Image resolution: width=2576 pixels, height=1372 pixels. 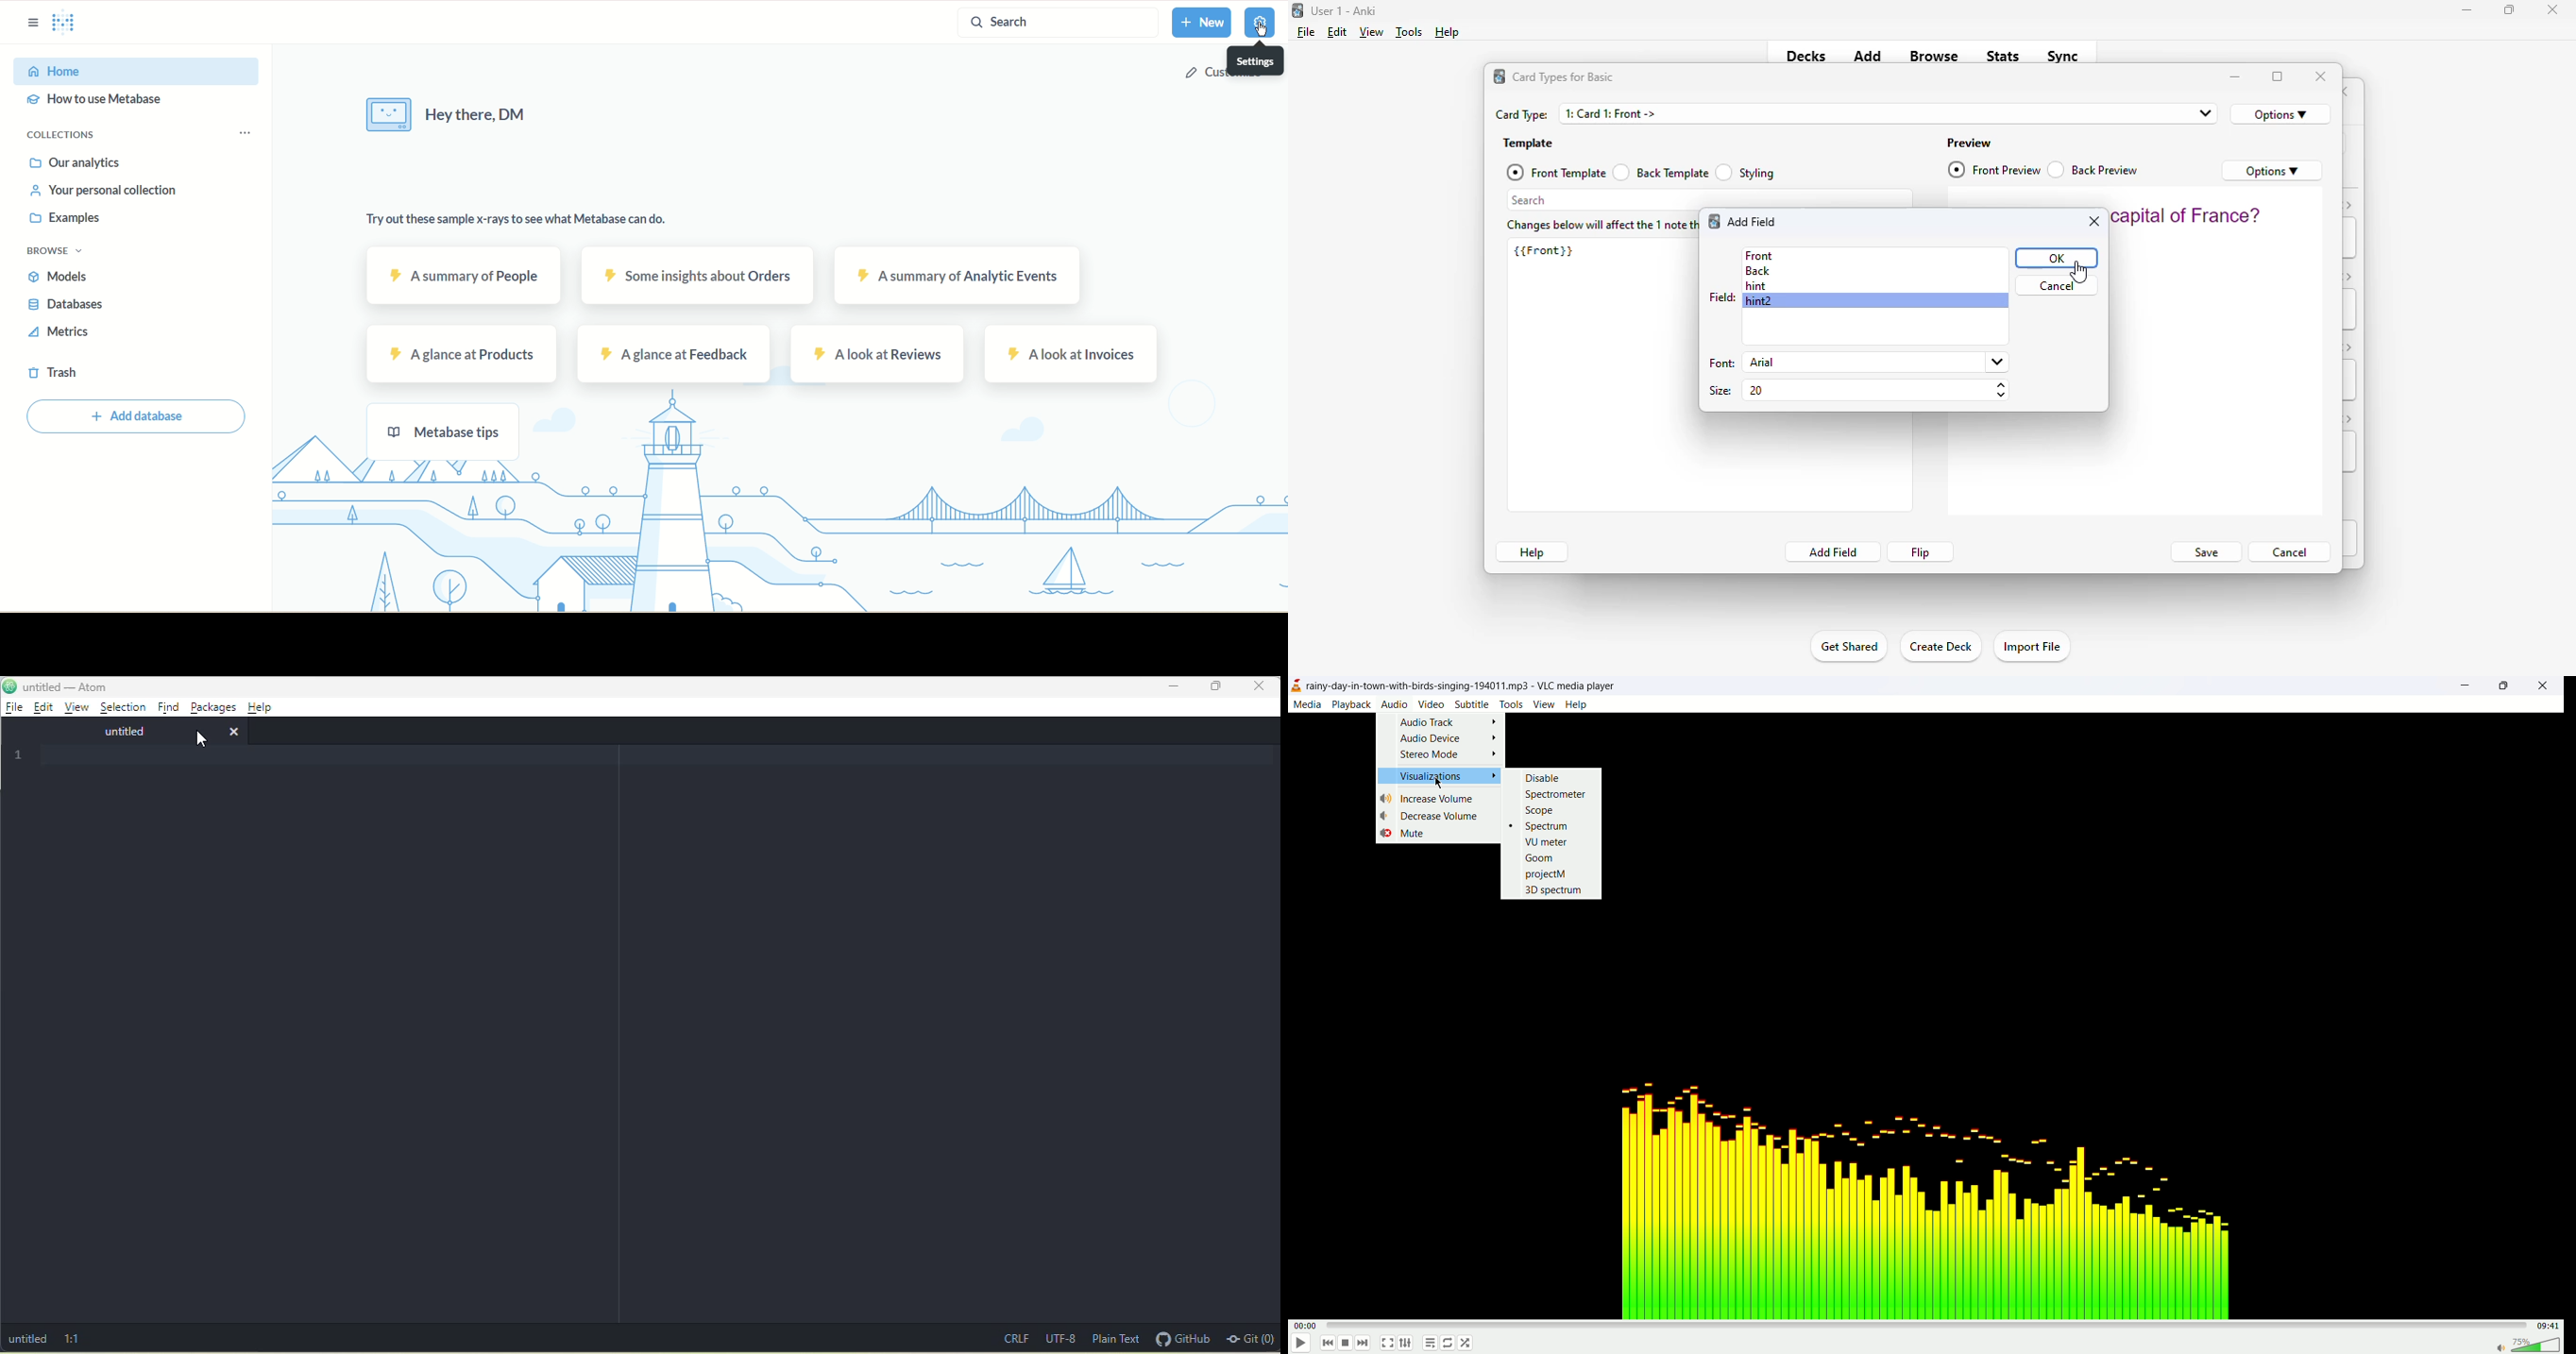 What do you see at coordinates (1306, 32) in the screenshot?
I see `file` at bounding box center [1306, 32].